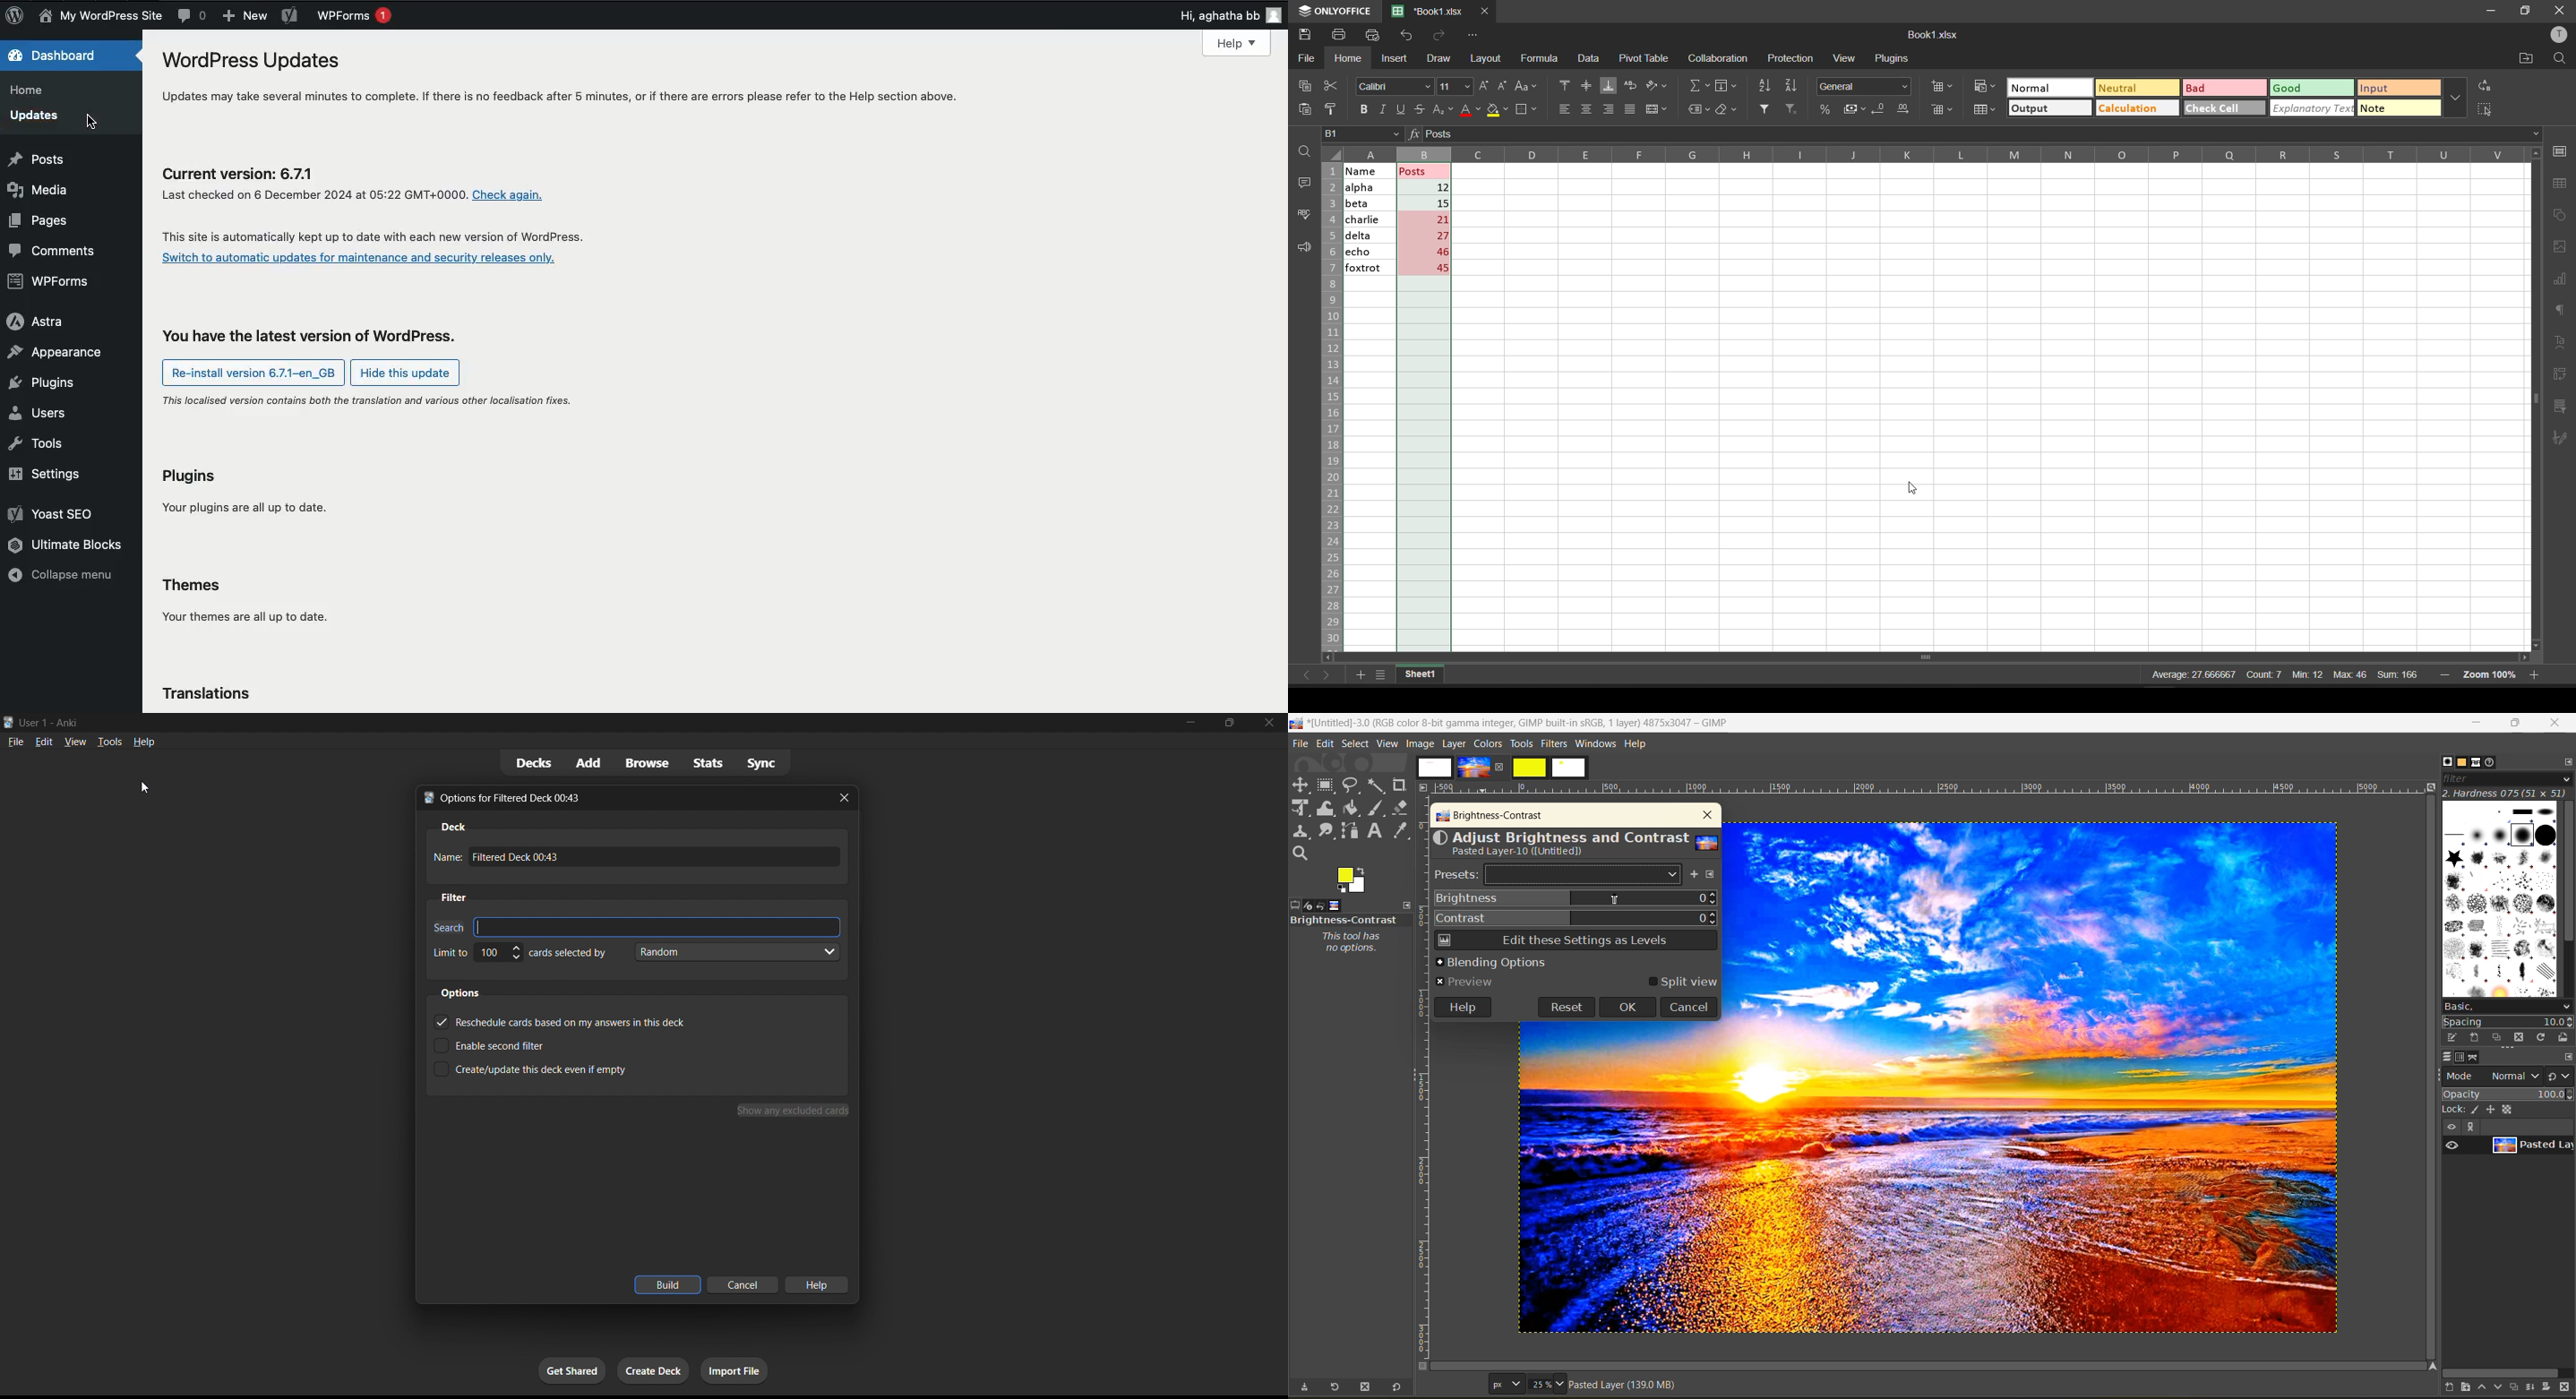 The image size is (2576, 1400). I want to click on This tool has no options, so click(1350, 943).